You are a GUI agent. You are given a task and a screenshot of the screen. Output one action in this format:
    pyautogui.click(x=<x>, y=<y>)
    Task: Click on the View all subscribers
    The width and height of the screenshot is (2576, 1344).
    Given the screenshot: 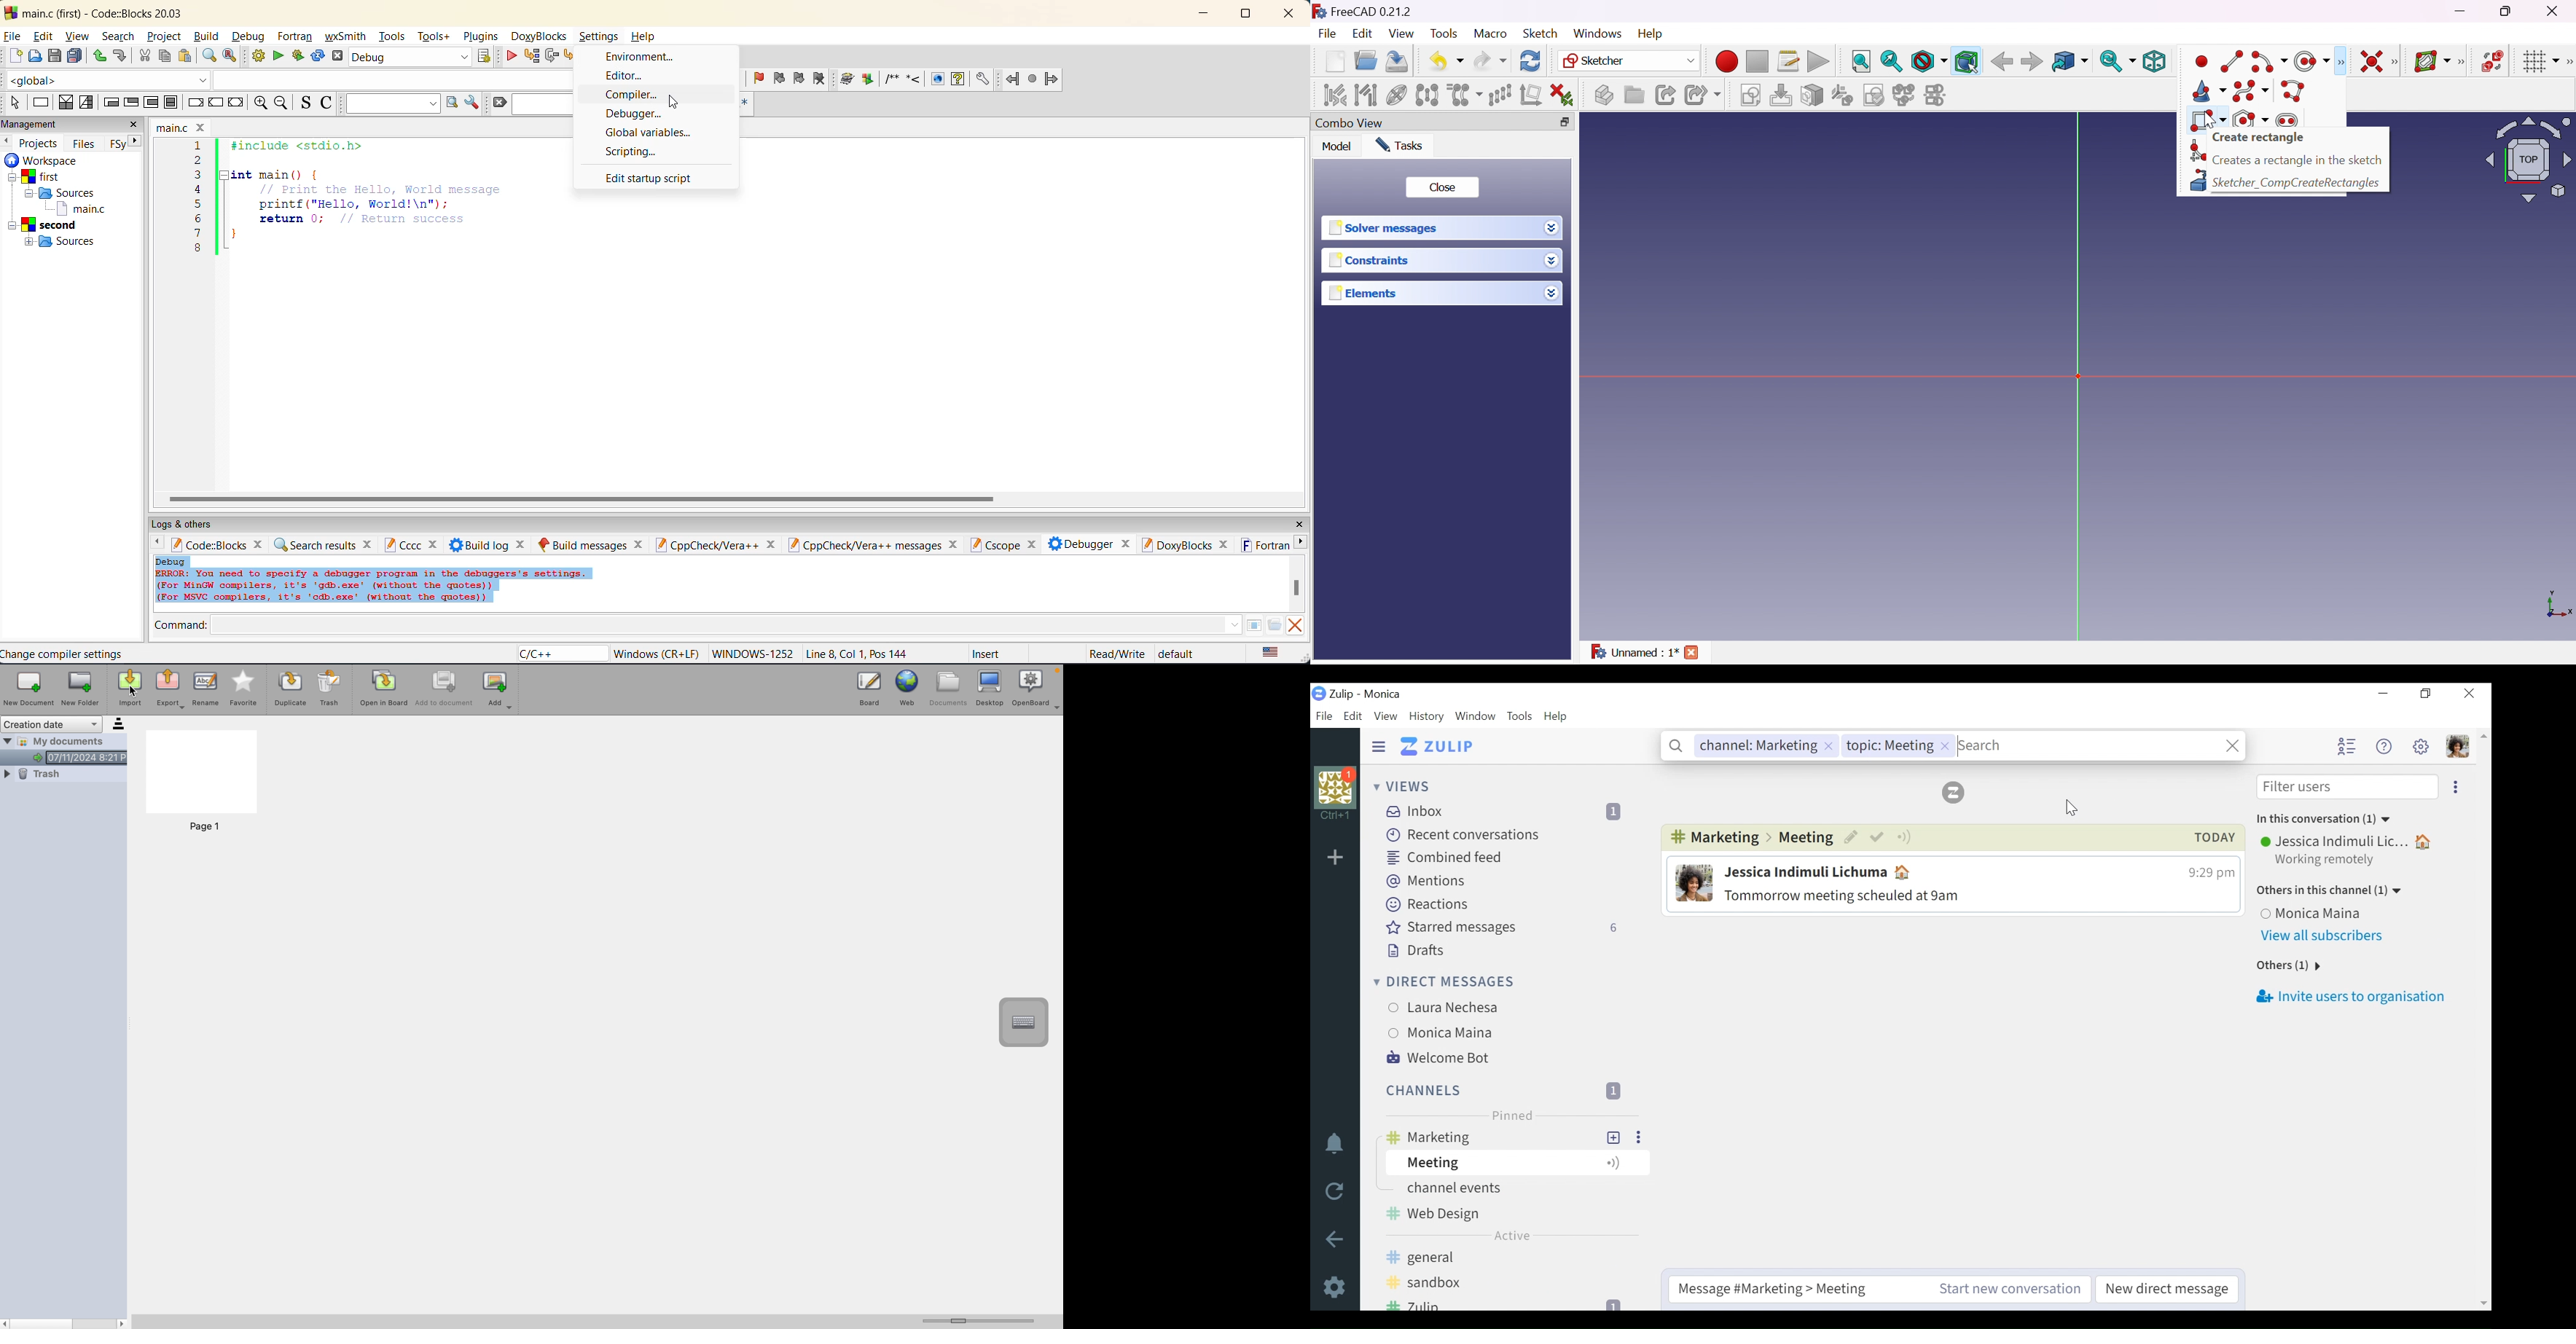 What is the action you would take?
    pyautogui.click(x=2321, y=936)
    